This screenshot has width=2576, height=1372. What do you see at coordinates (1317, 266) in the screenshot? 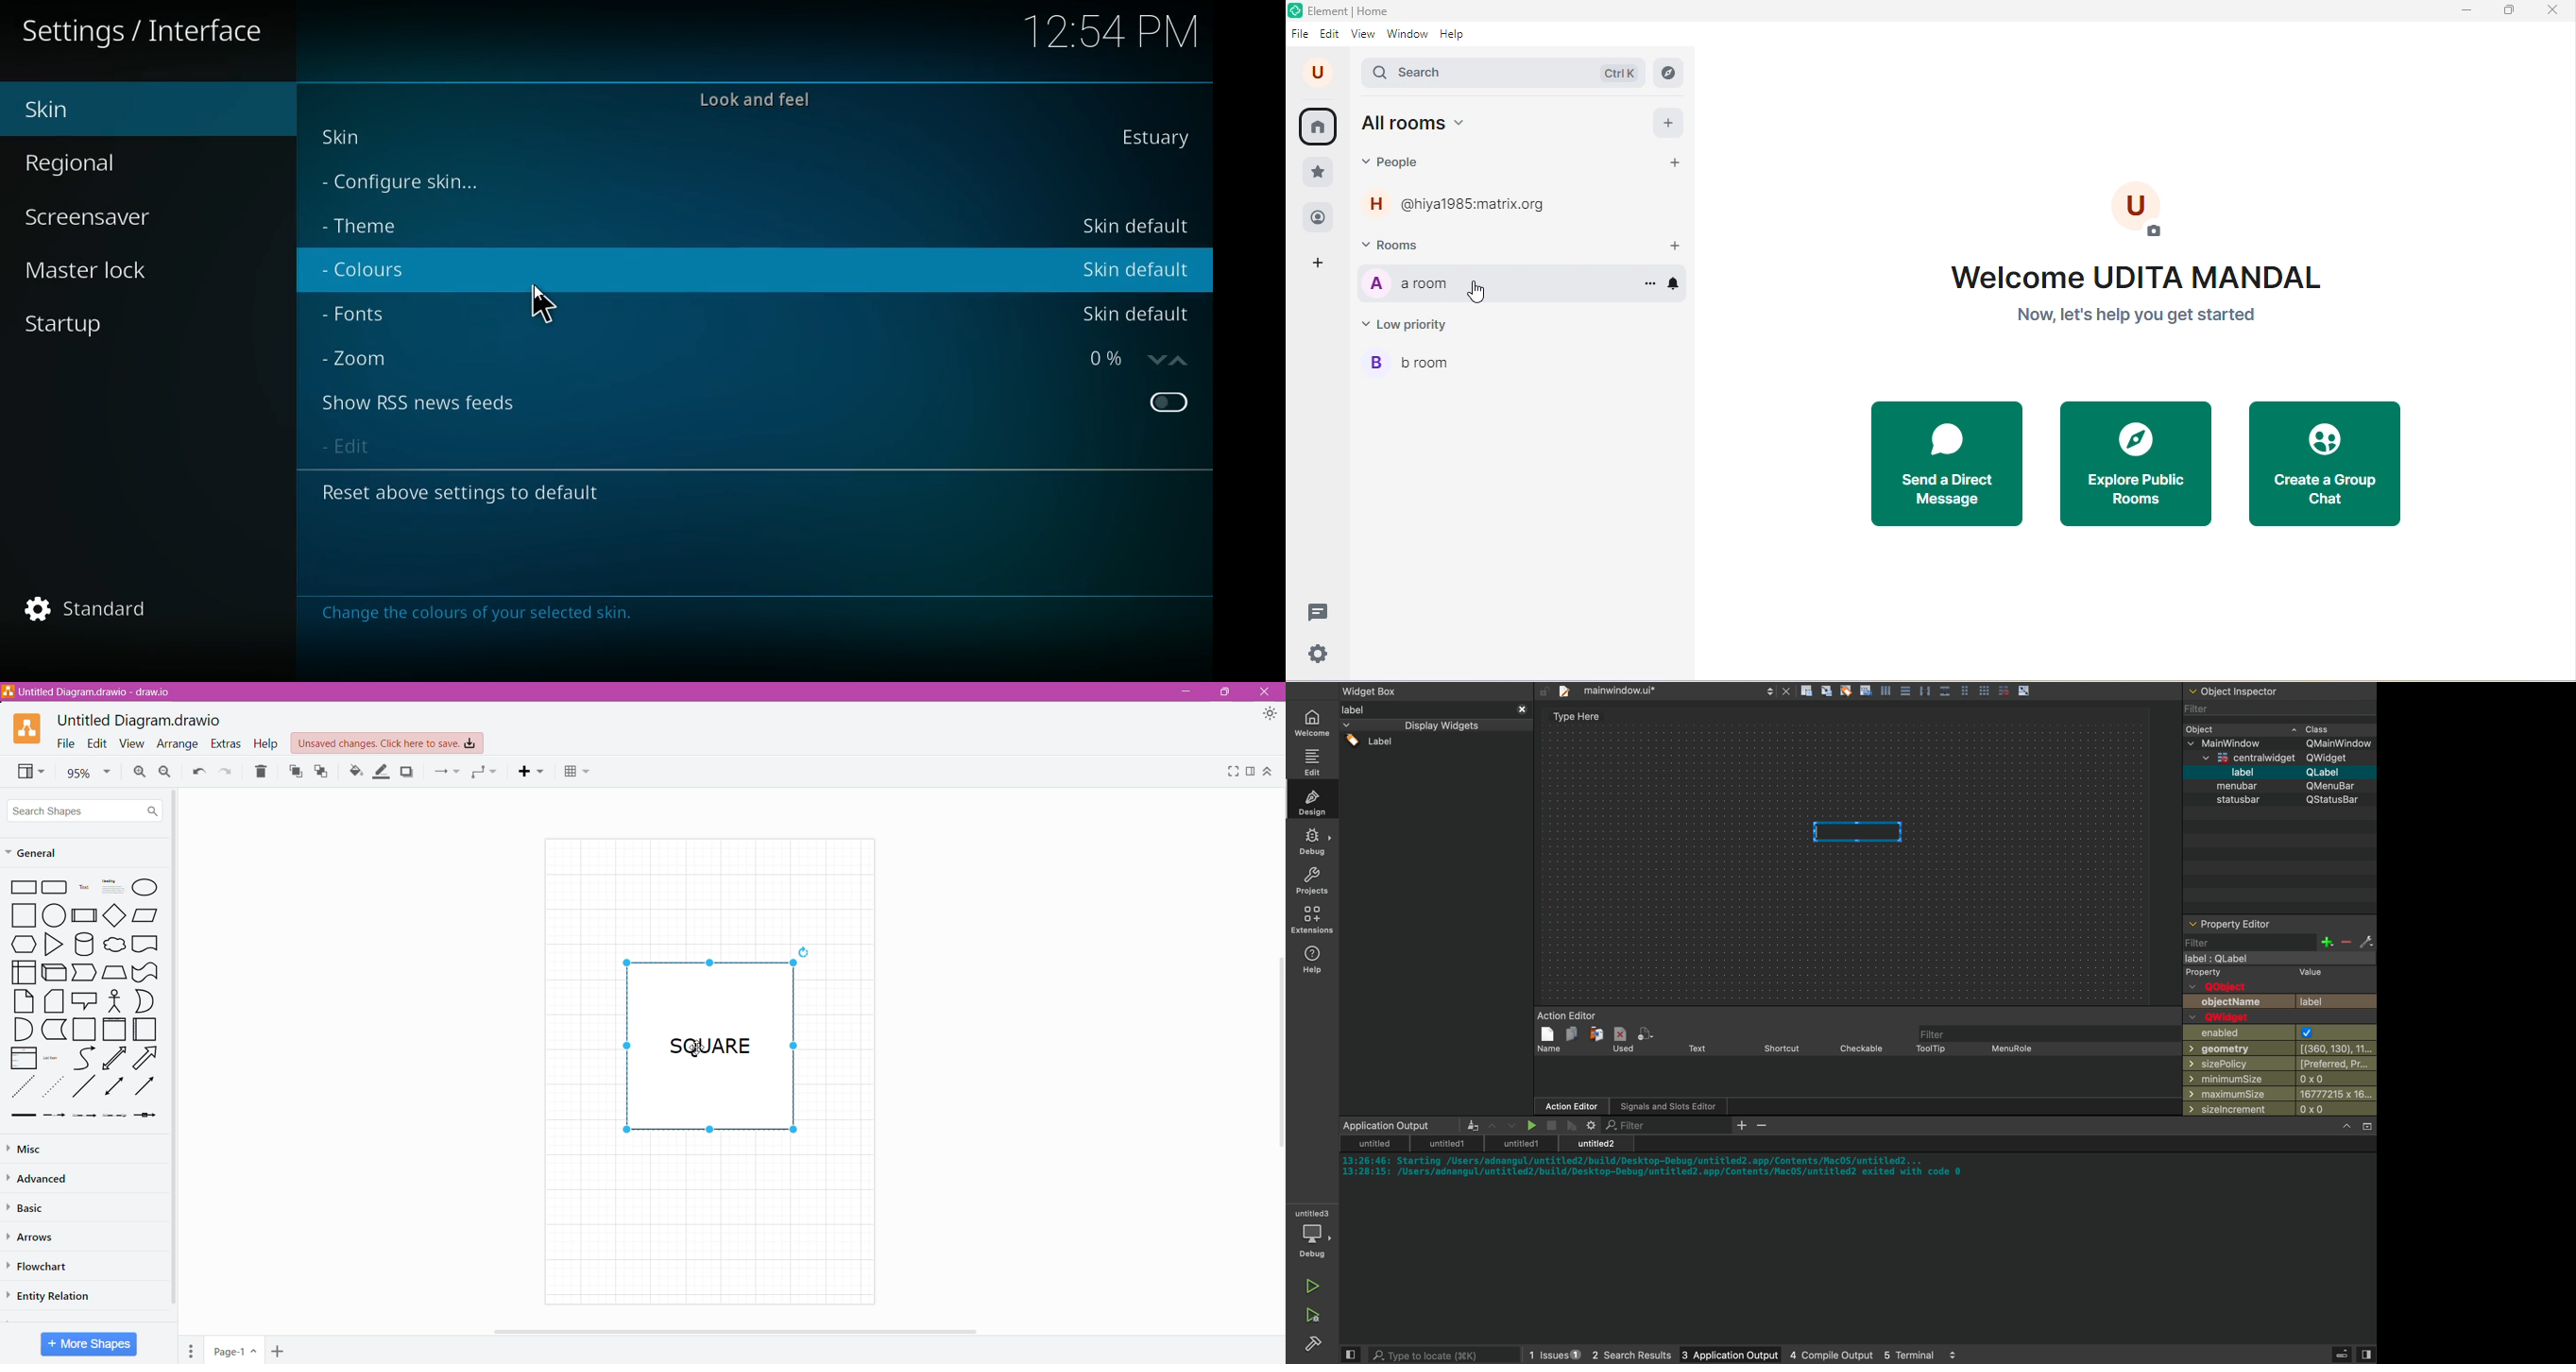
I see `add space` at bounding box center [1317, 266].